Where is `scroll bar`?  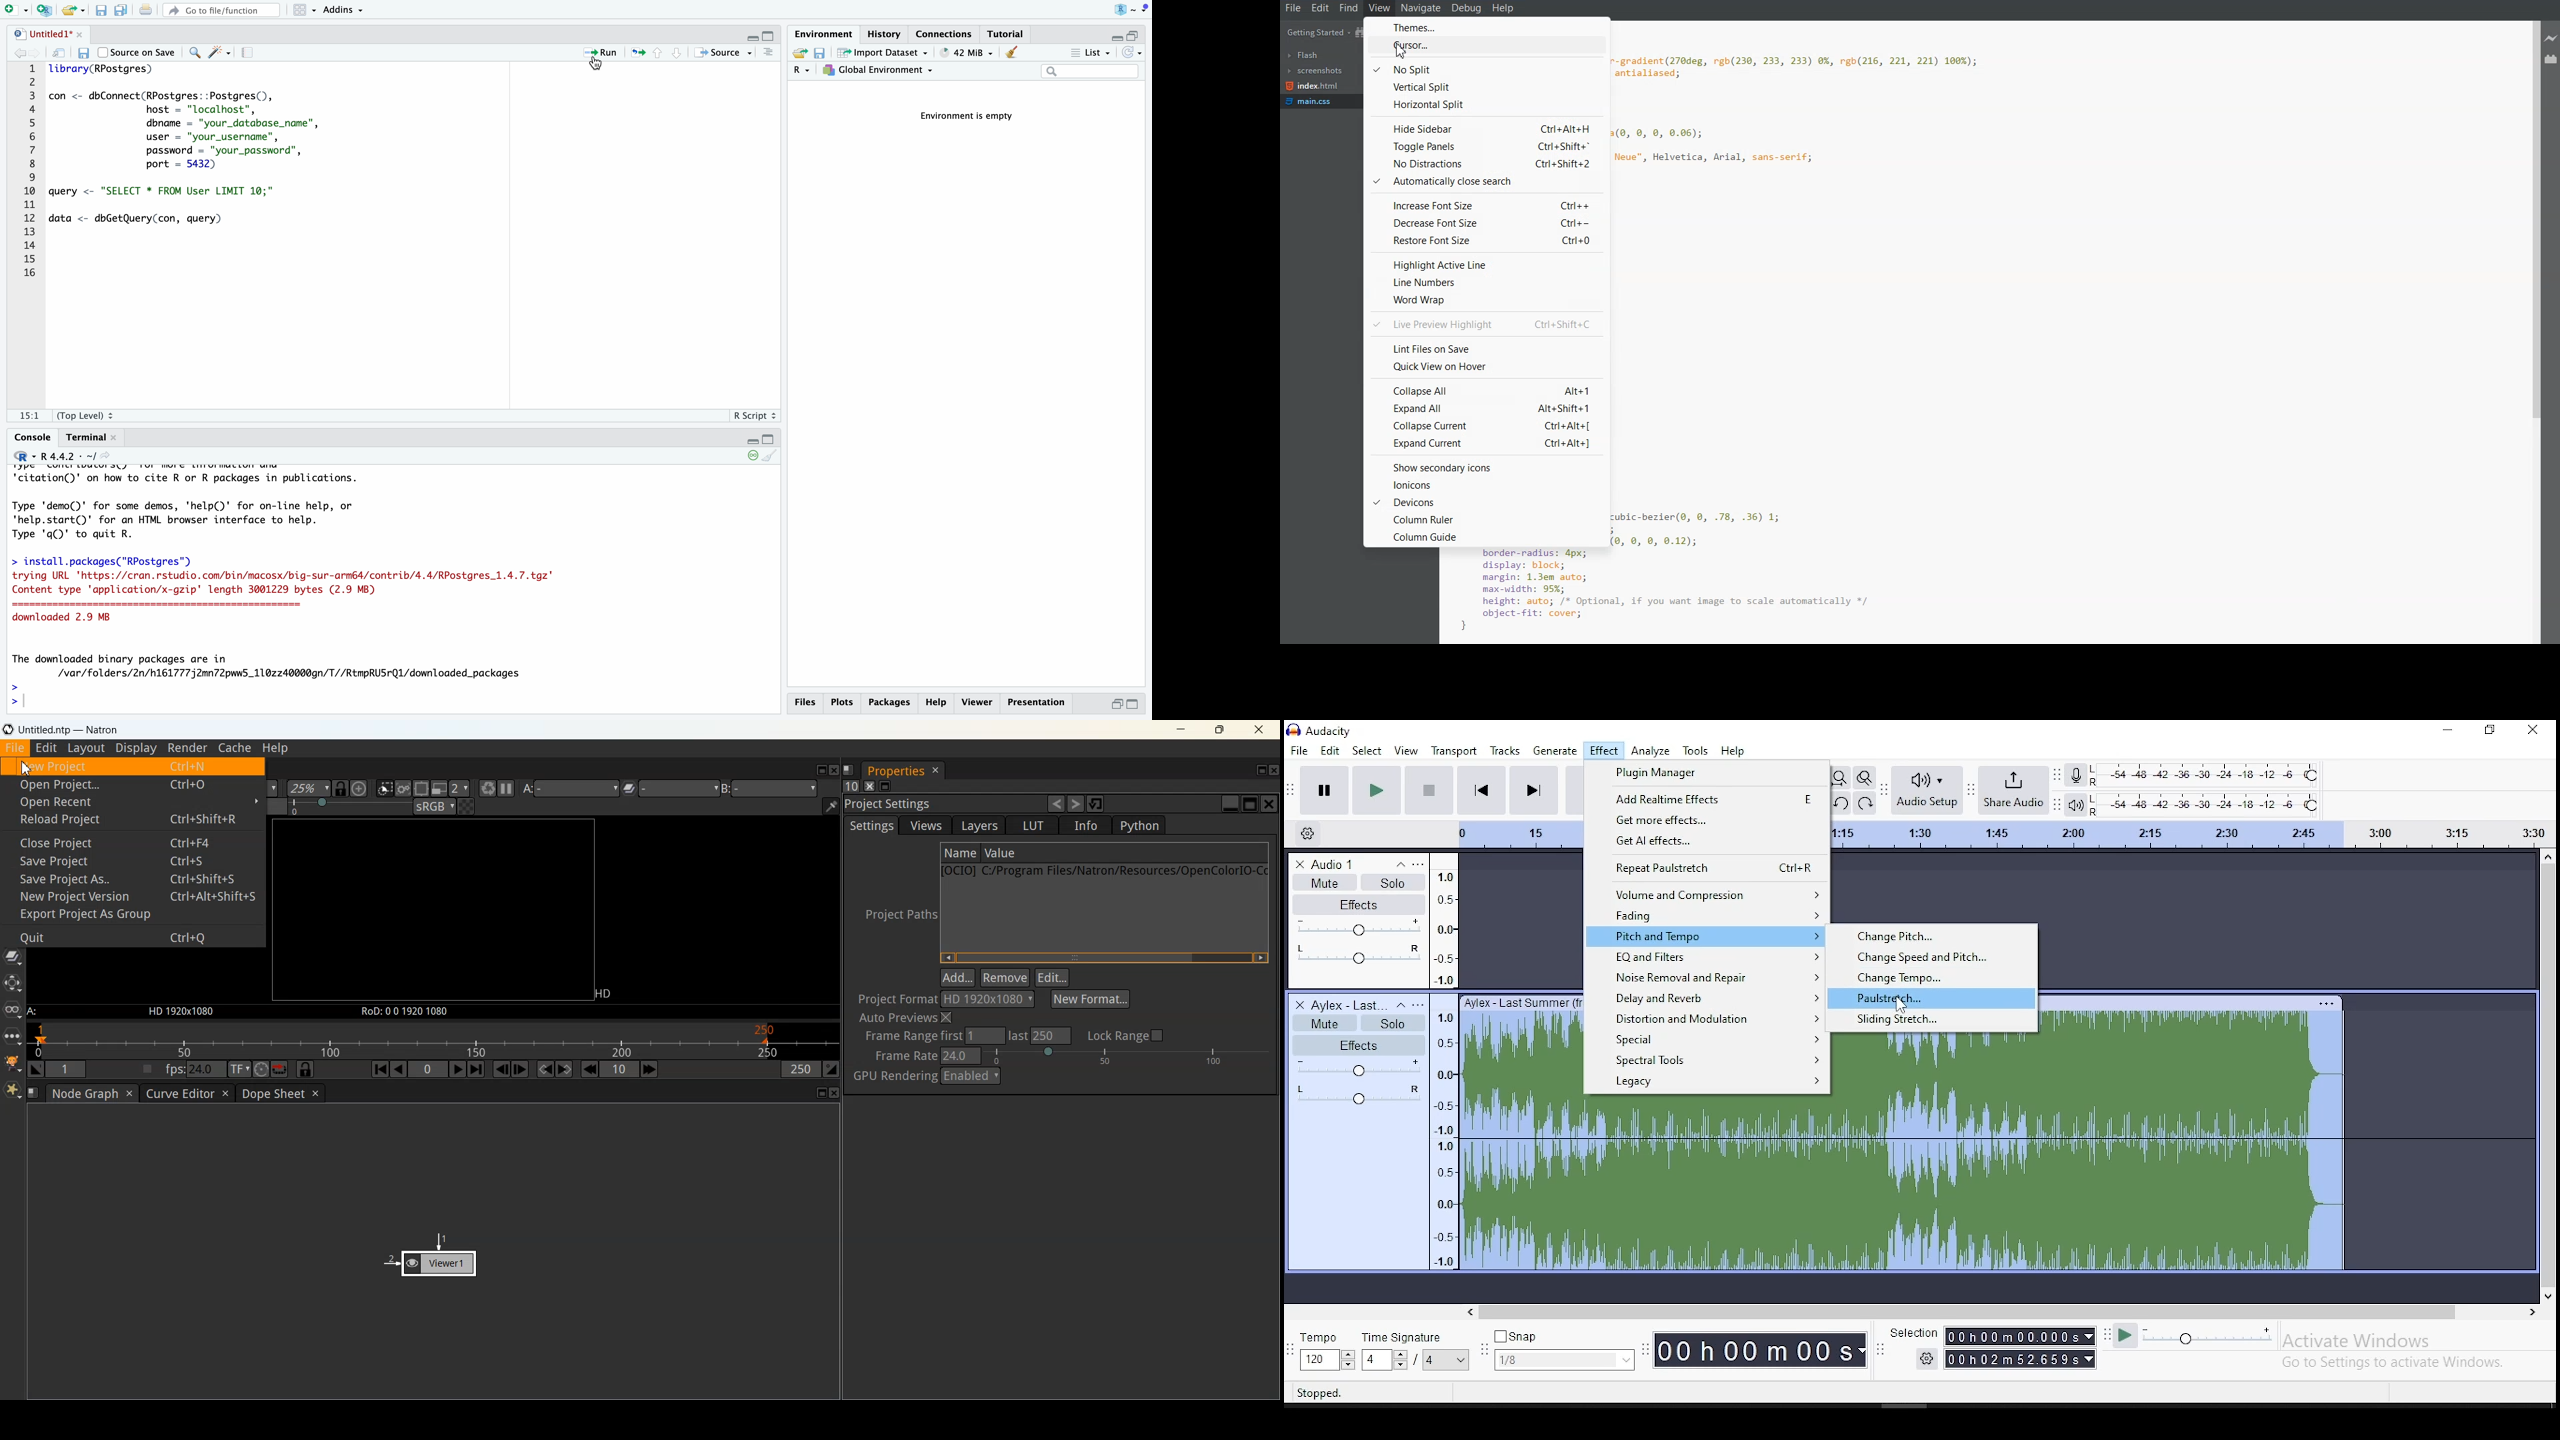 scroll bar is located at coordinates (2005, 1312).